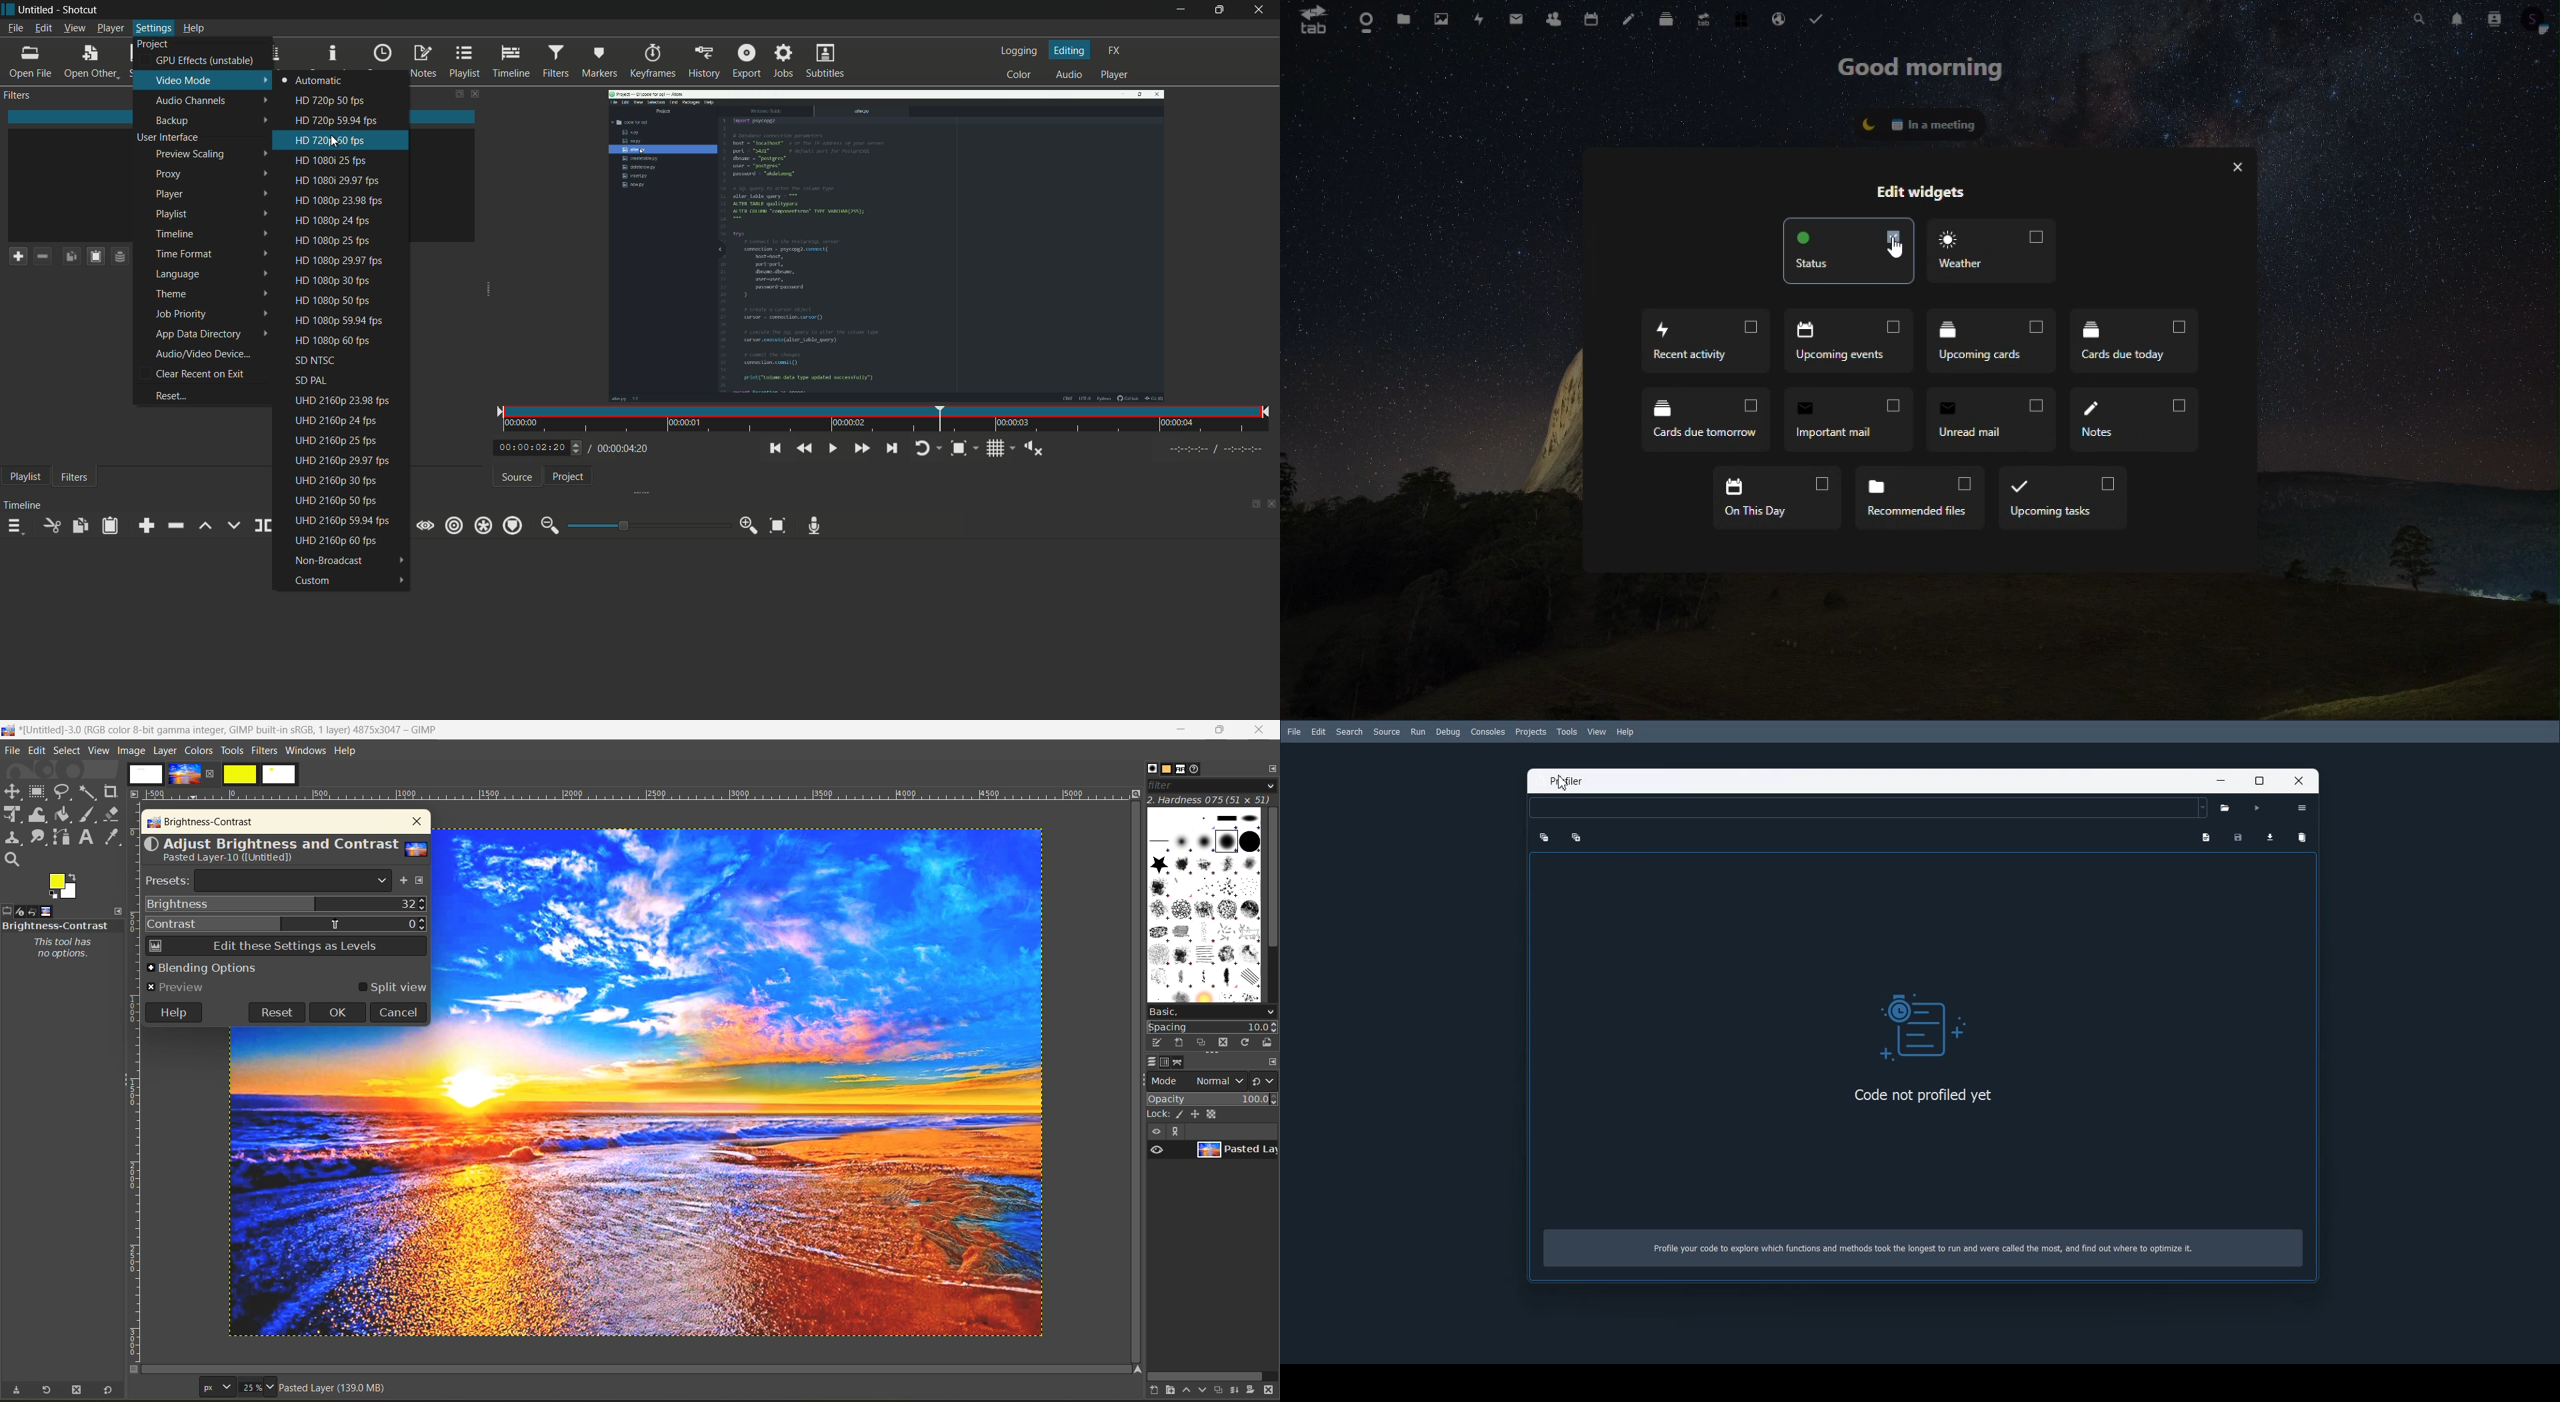 This screenshot has height=1428, width=2576. Describe the element at coordinates (213, 353) in the screenshot. I see `audio/video device` at that location.